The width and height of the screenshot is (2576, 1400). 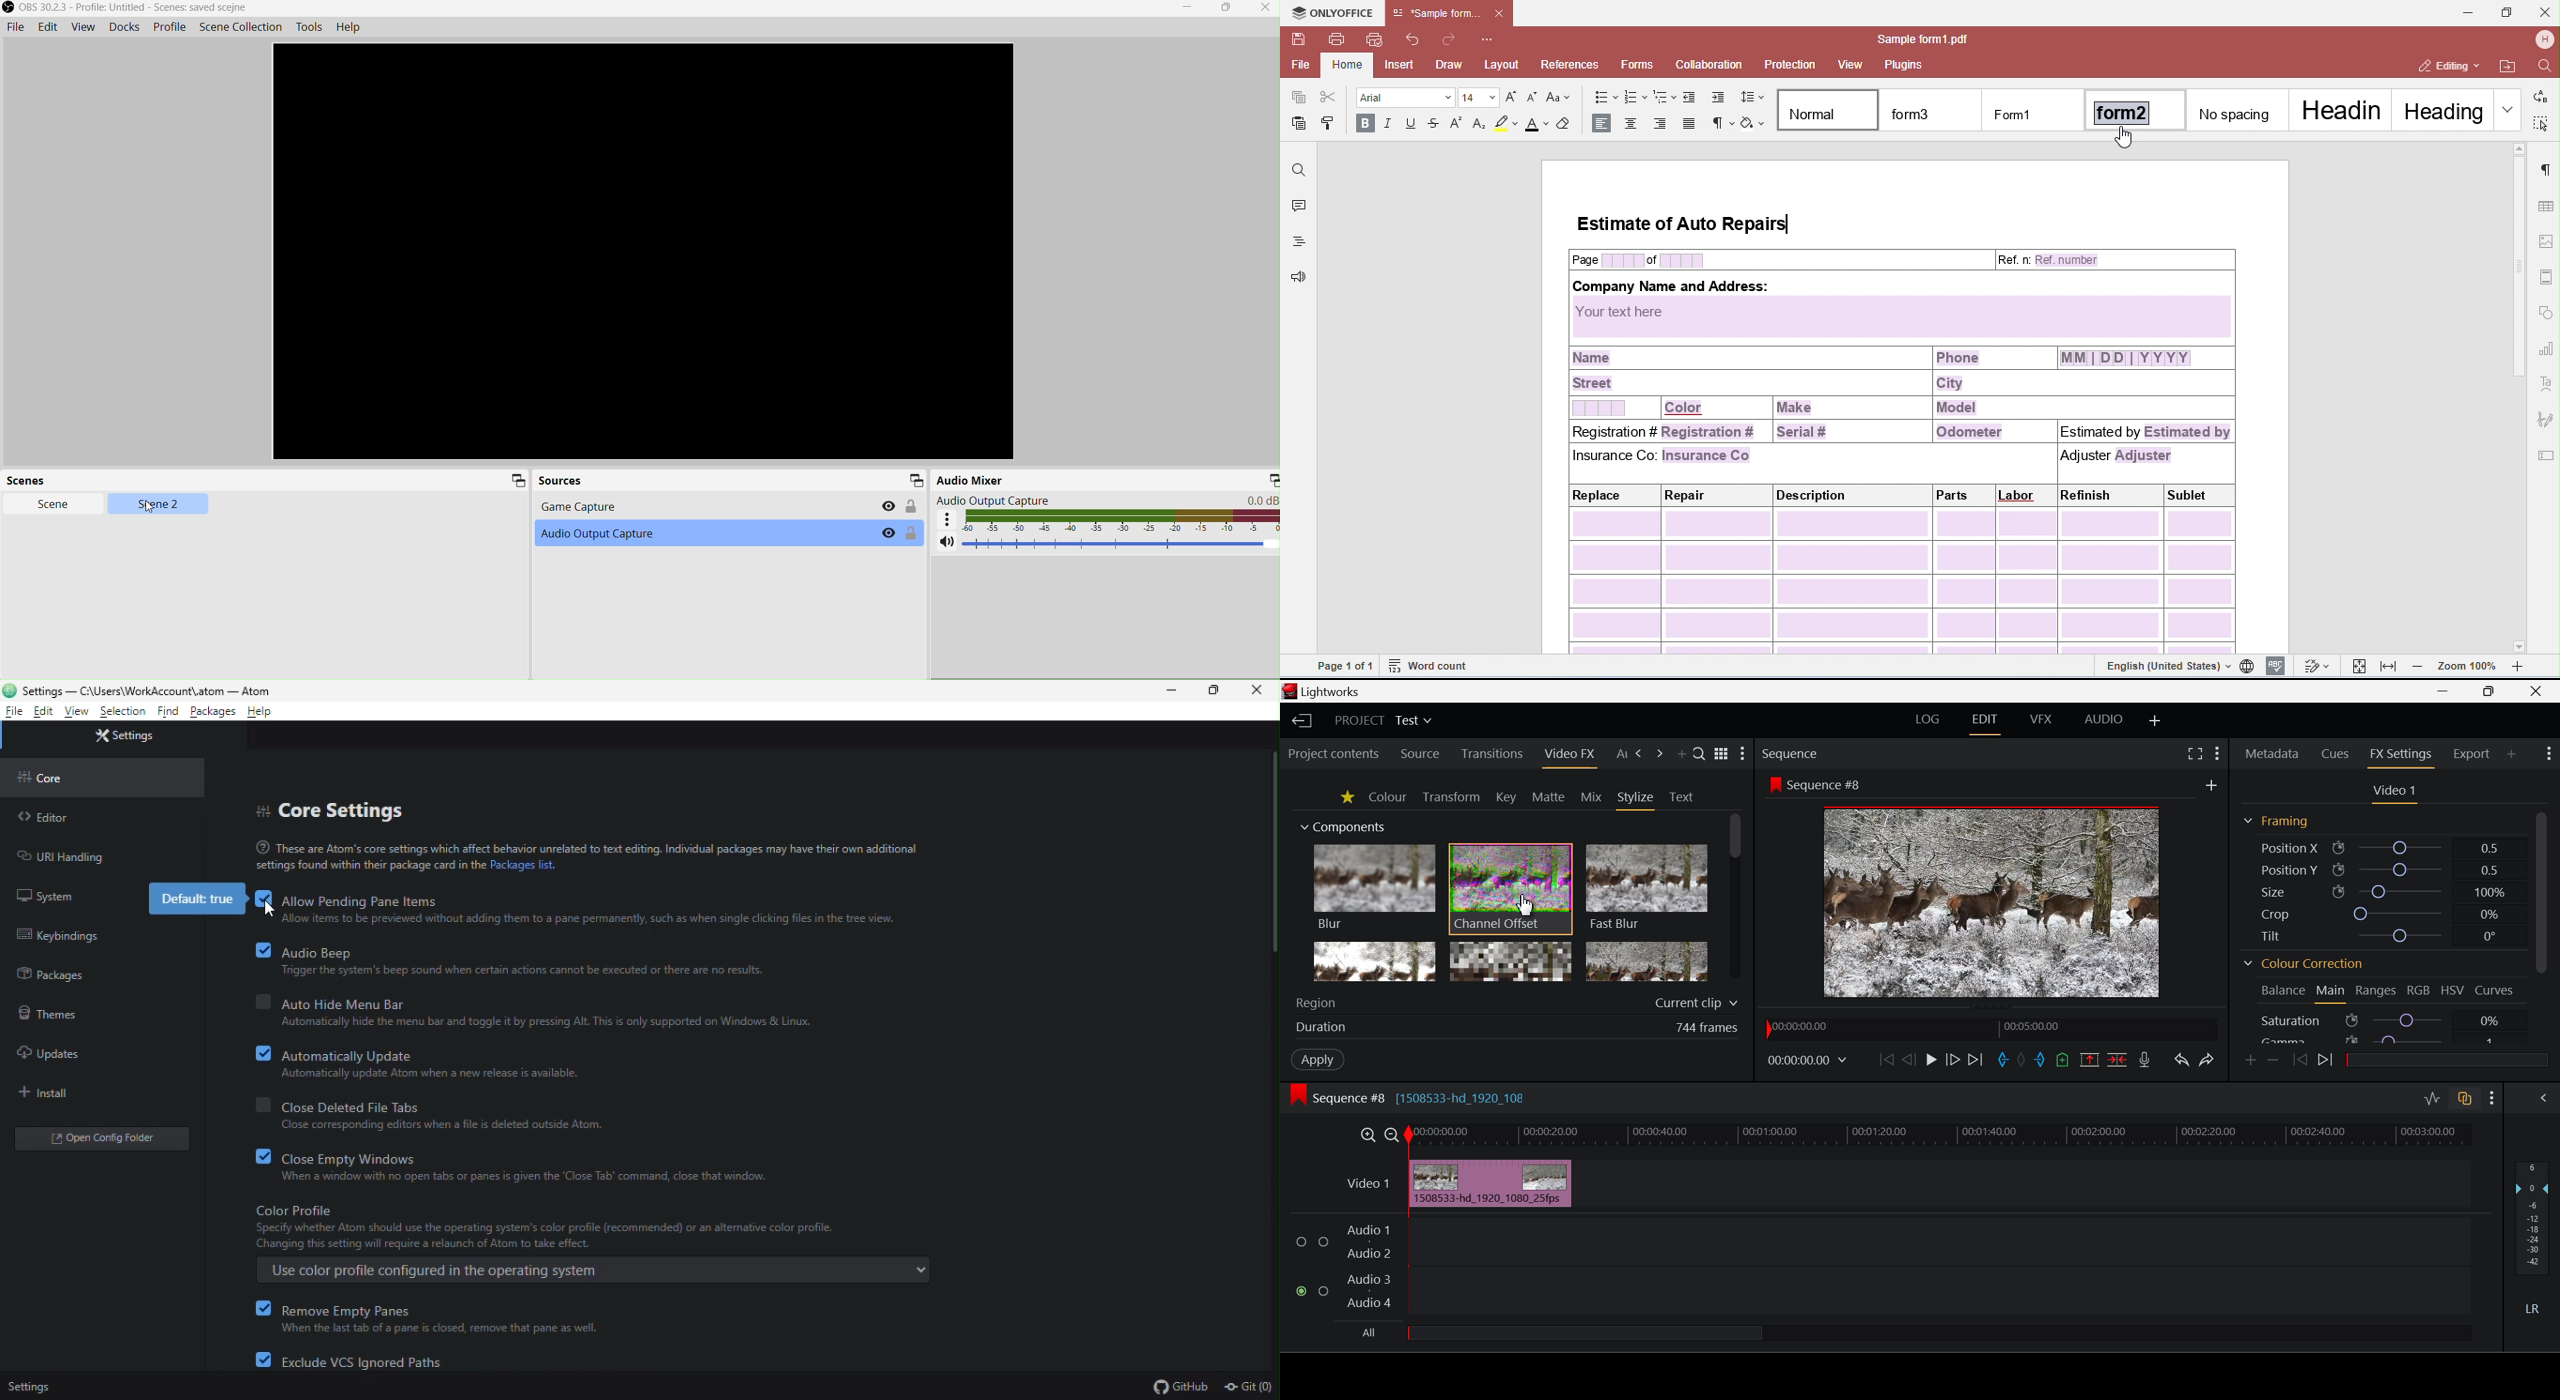 What do you see at coordinates (2381, 891) in the screenshot?
I see `Size` at bounding box center [2381, 891].